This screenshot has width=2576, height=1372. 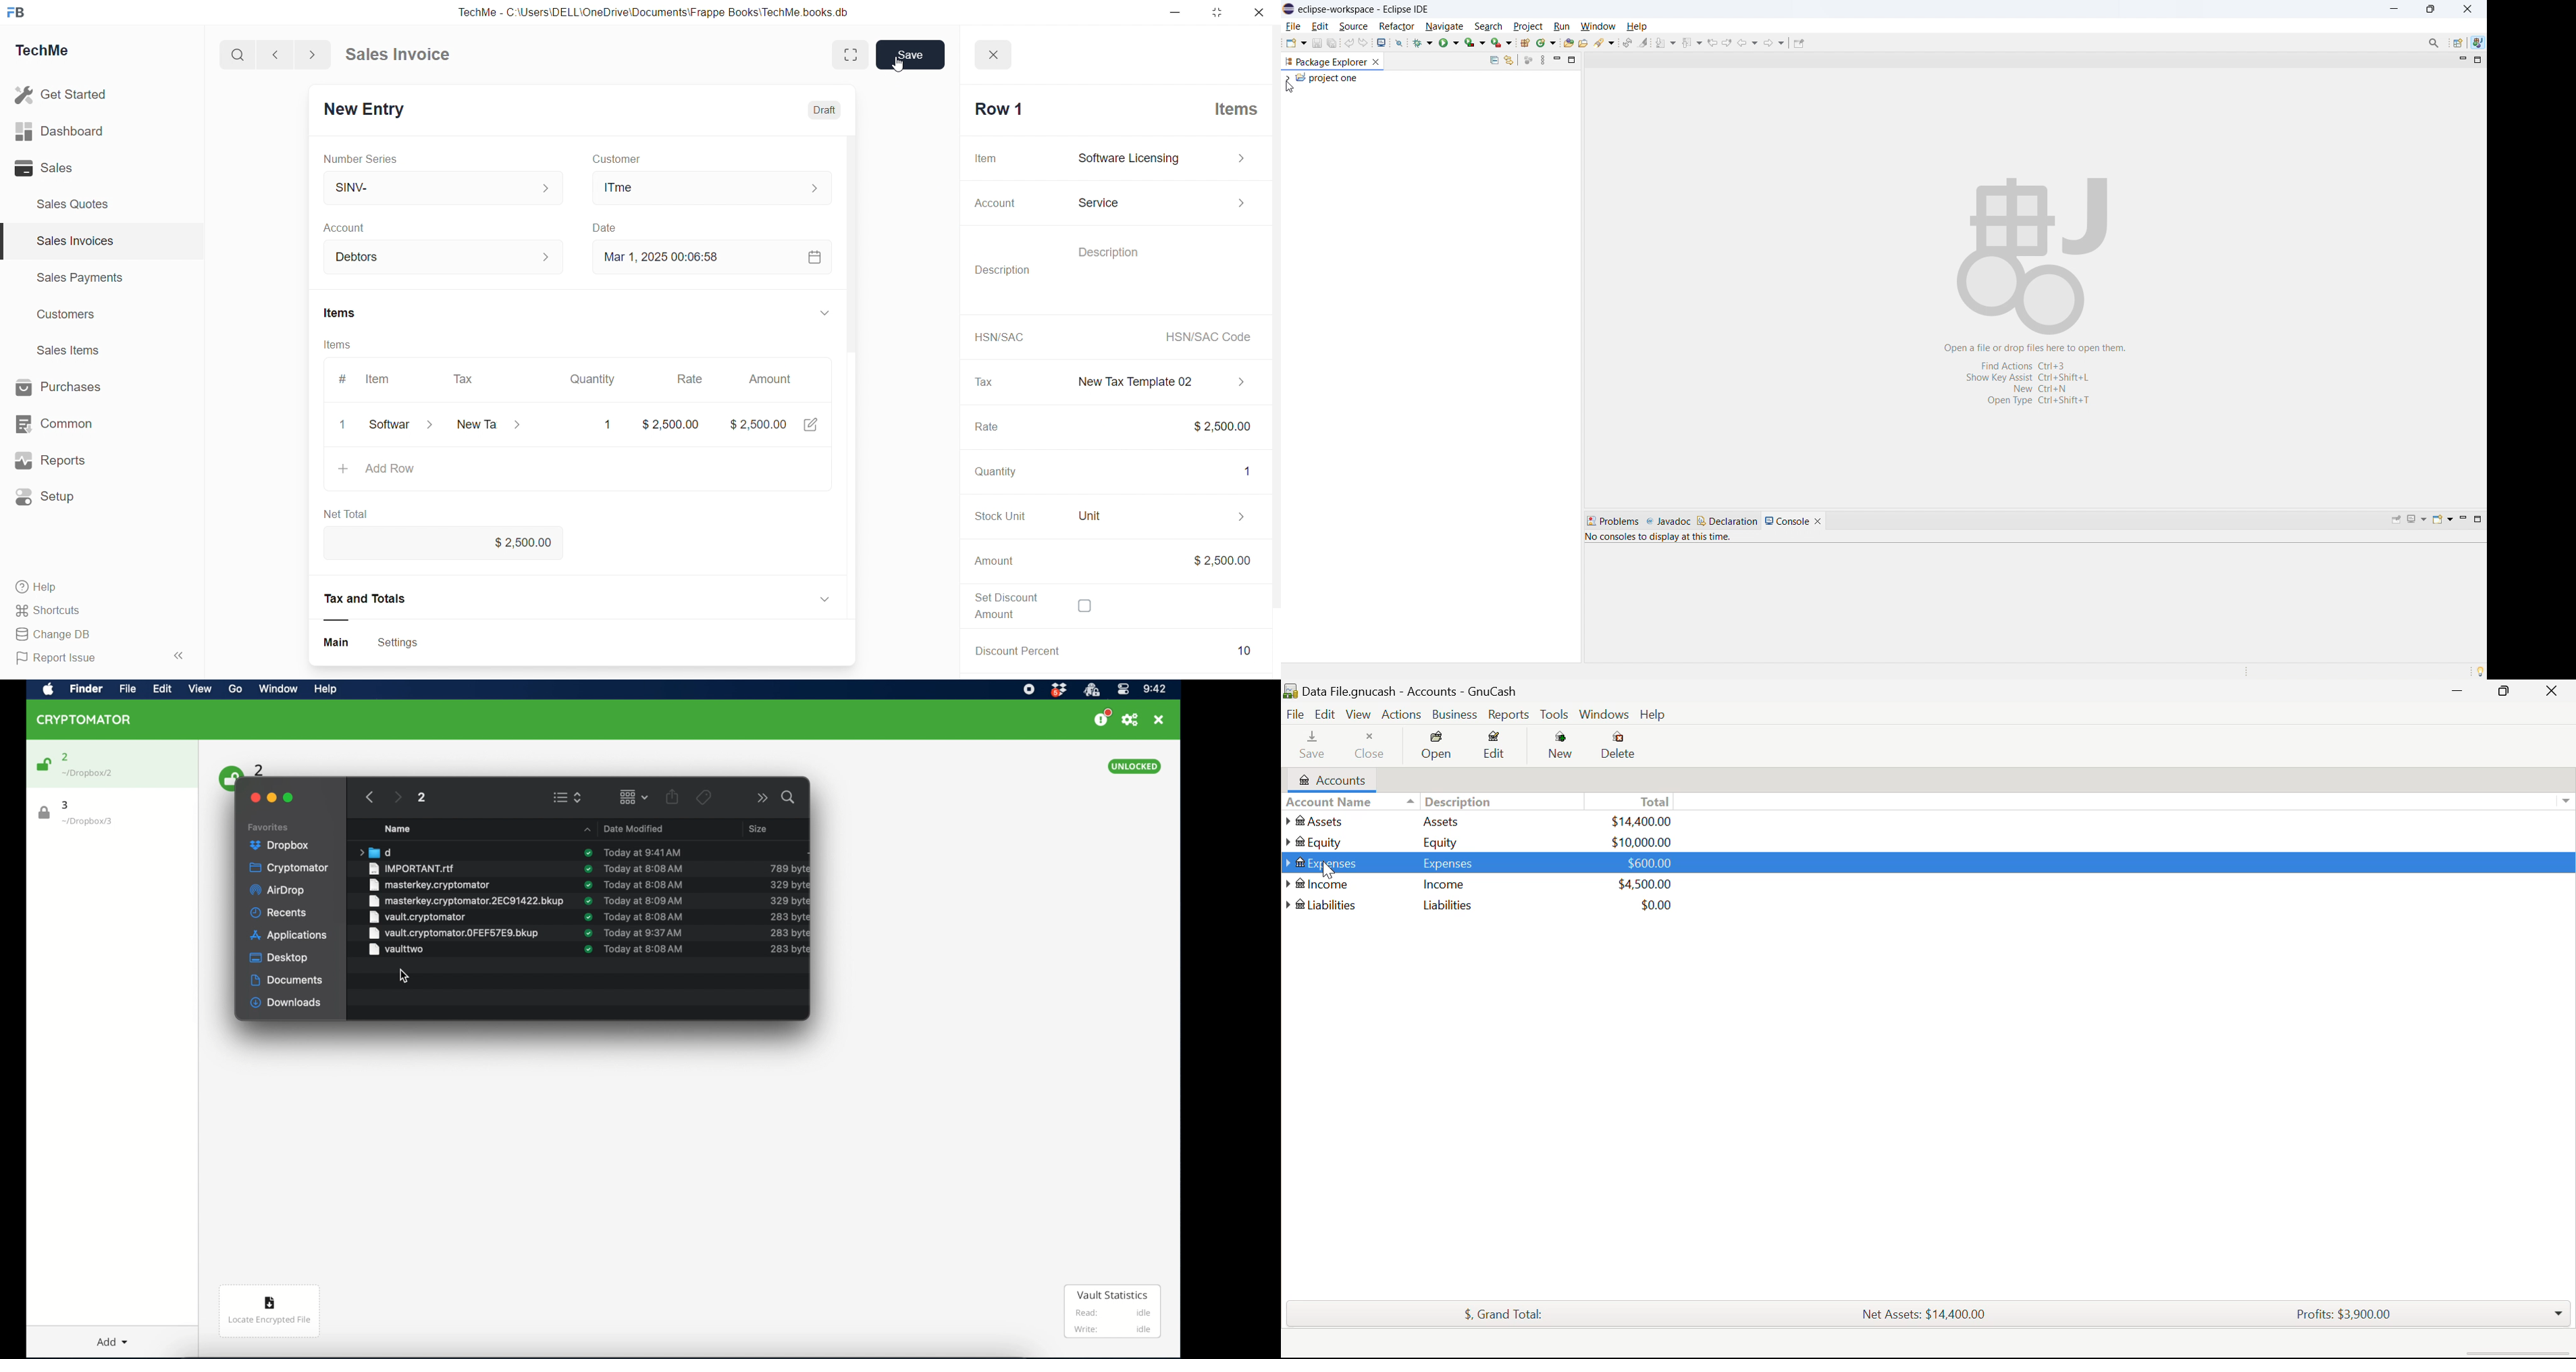 I want to click on help, so click(x=1640, y=25).